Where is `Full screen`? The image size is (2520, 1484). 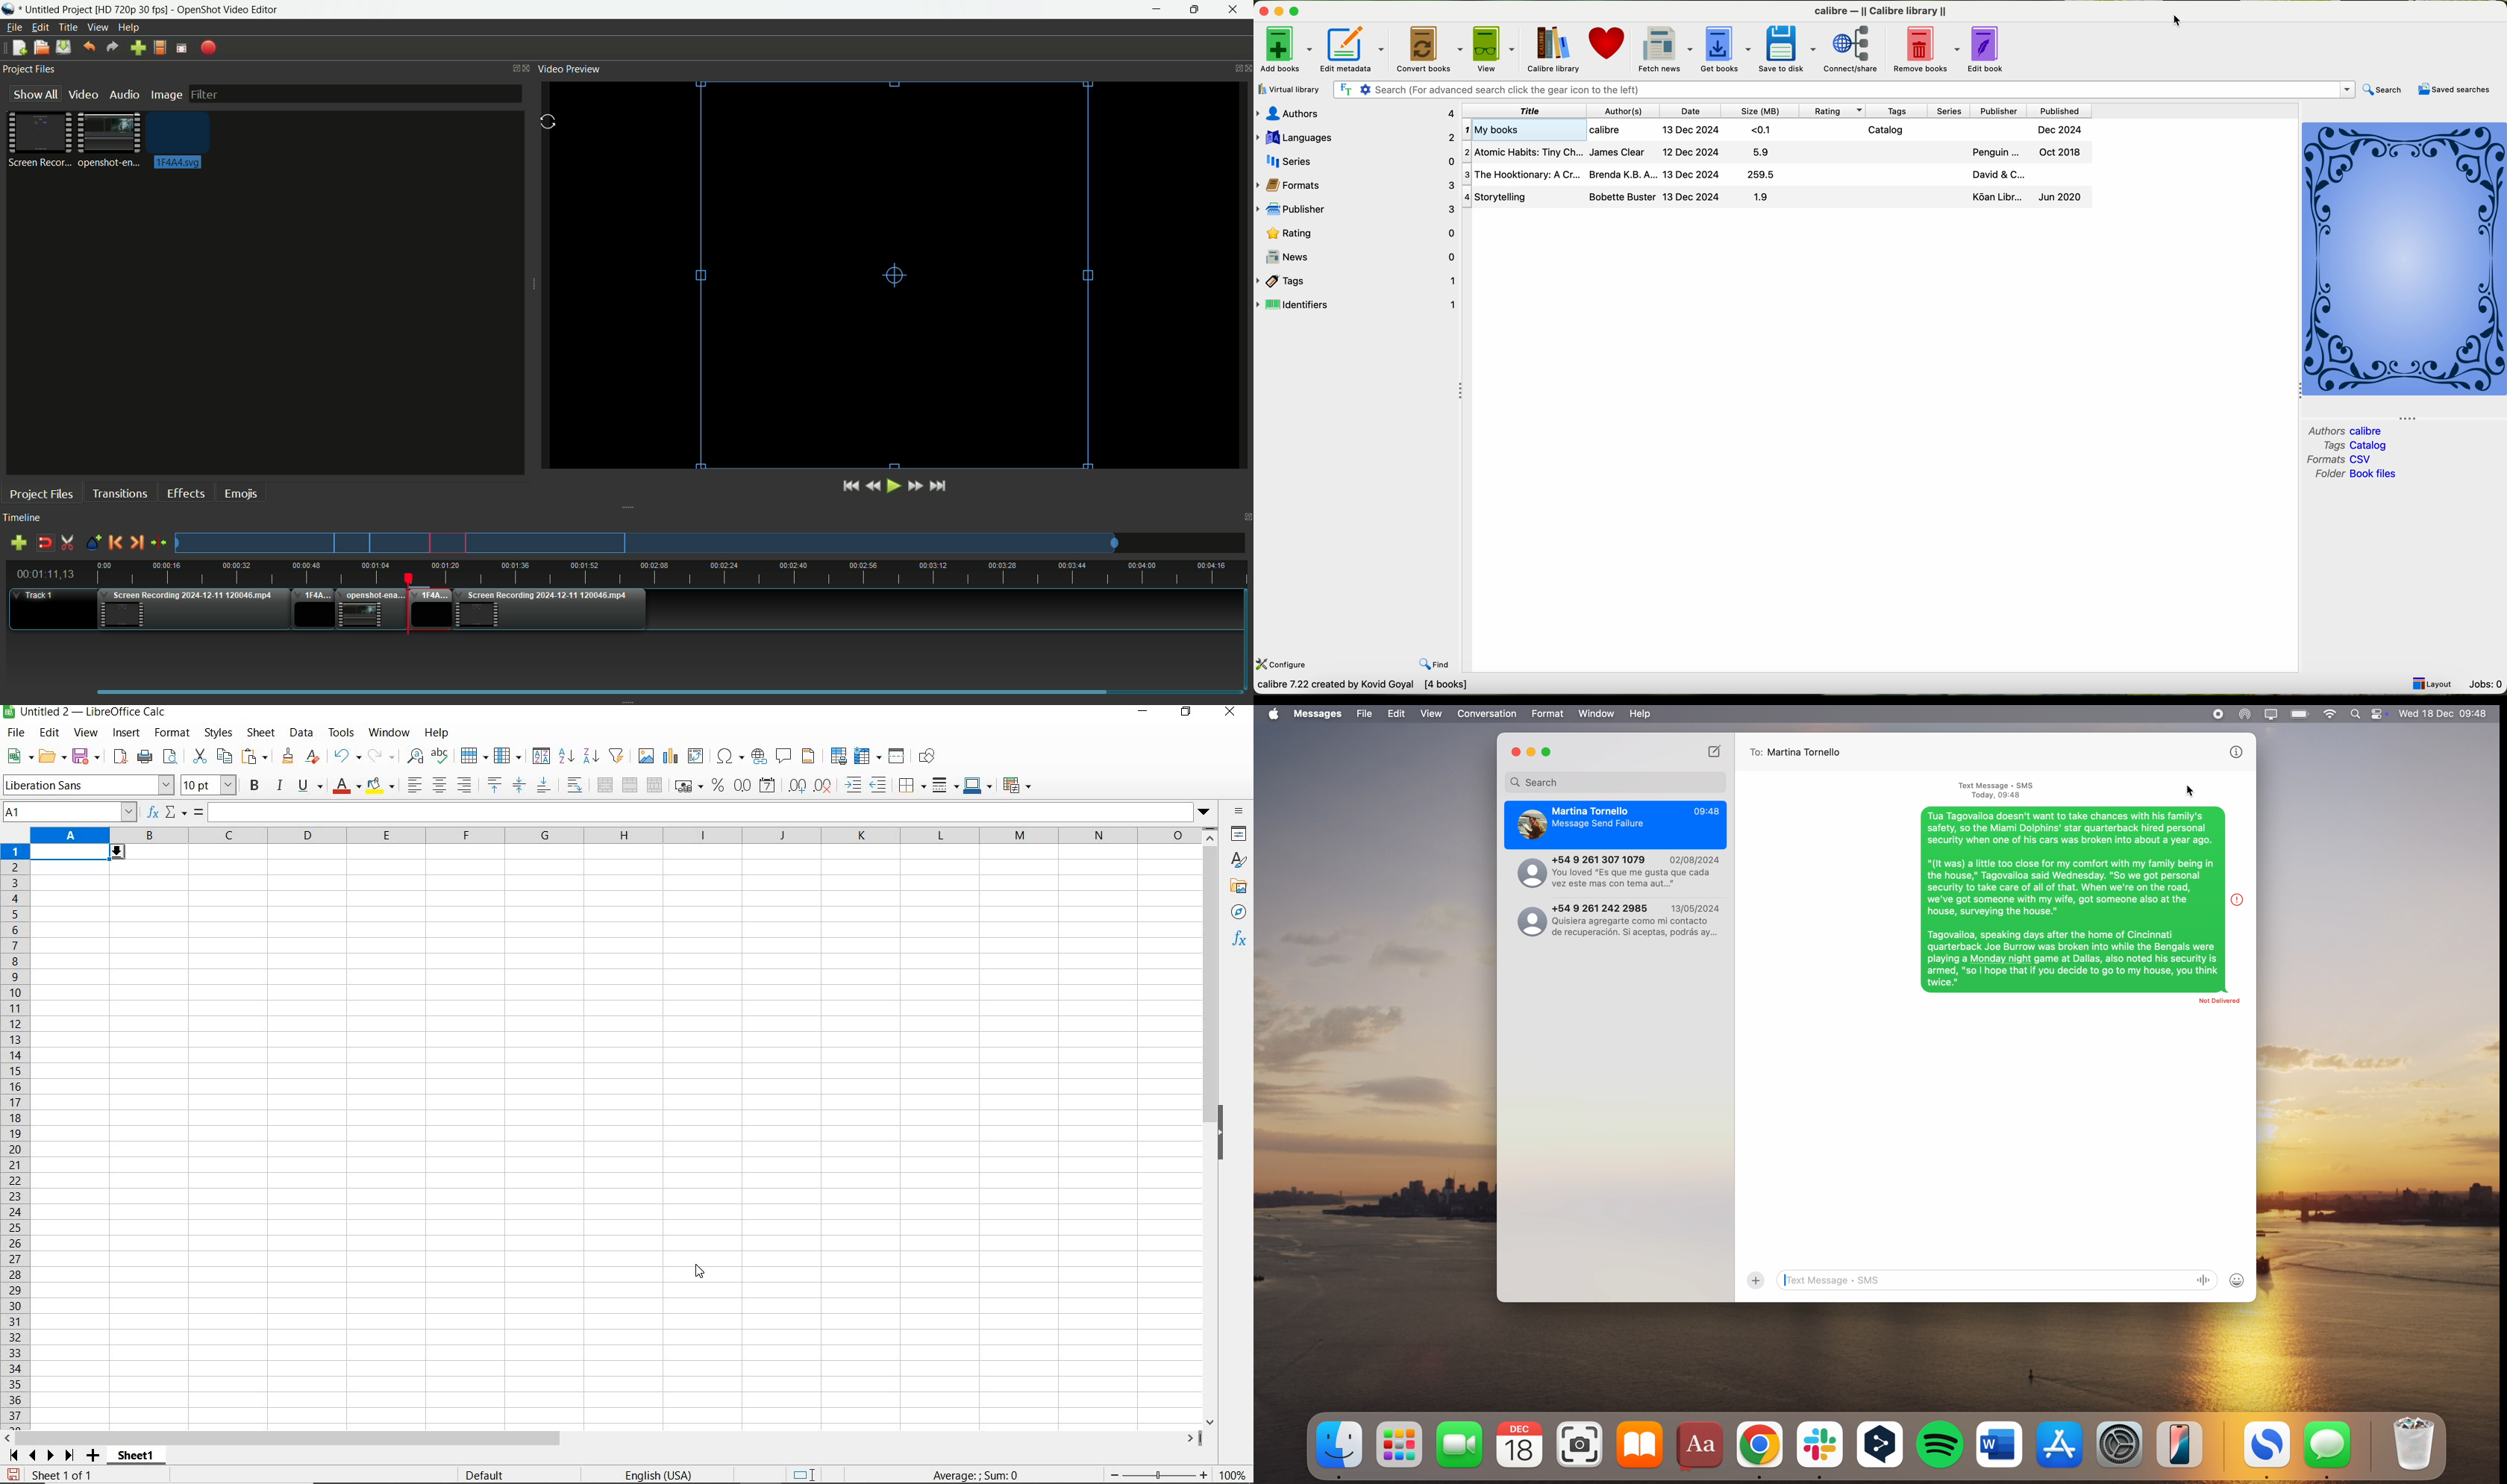 Full screen is located at coordinates (181, 48).